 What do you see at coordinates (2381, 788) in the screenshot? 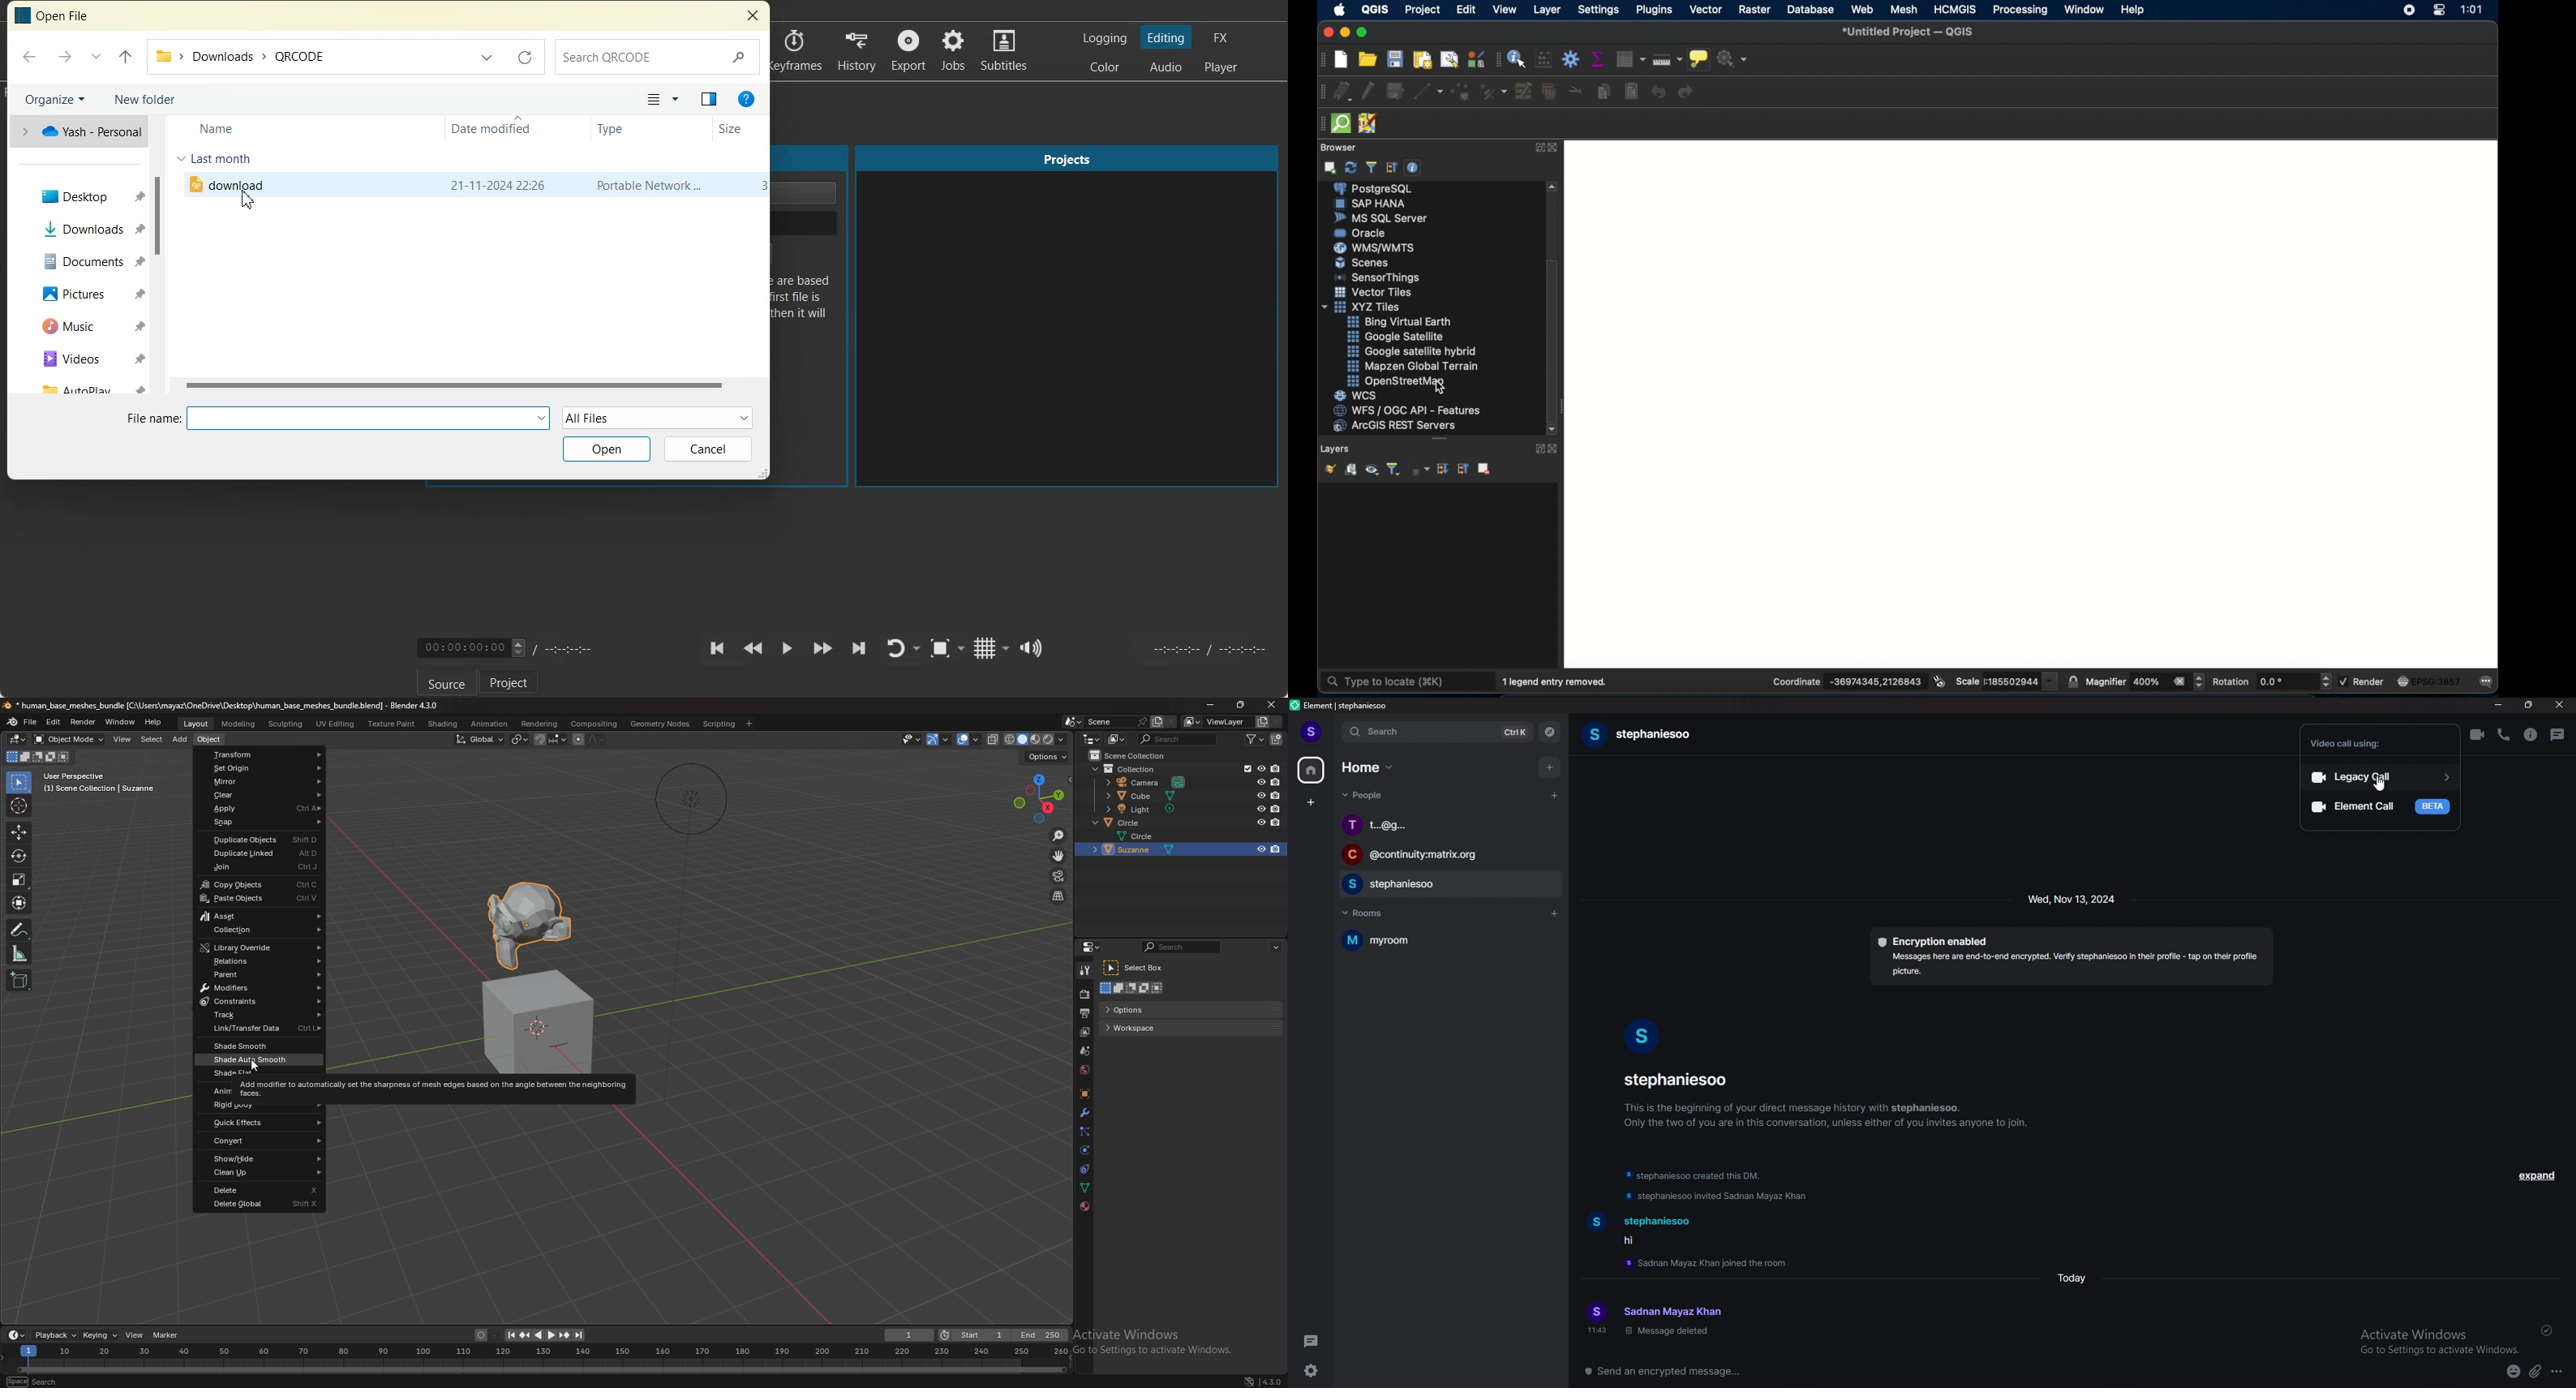
I see `cursor` at bounding box center [2381, 788].